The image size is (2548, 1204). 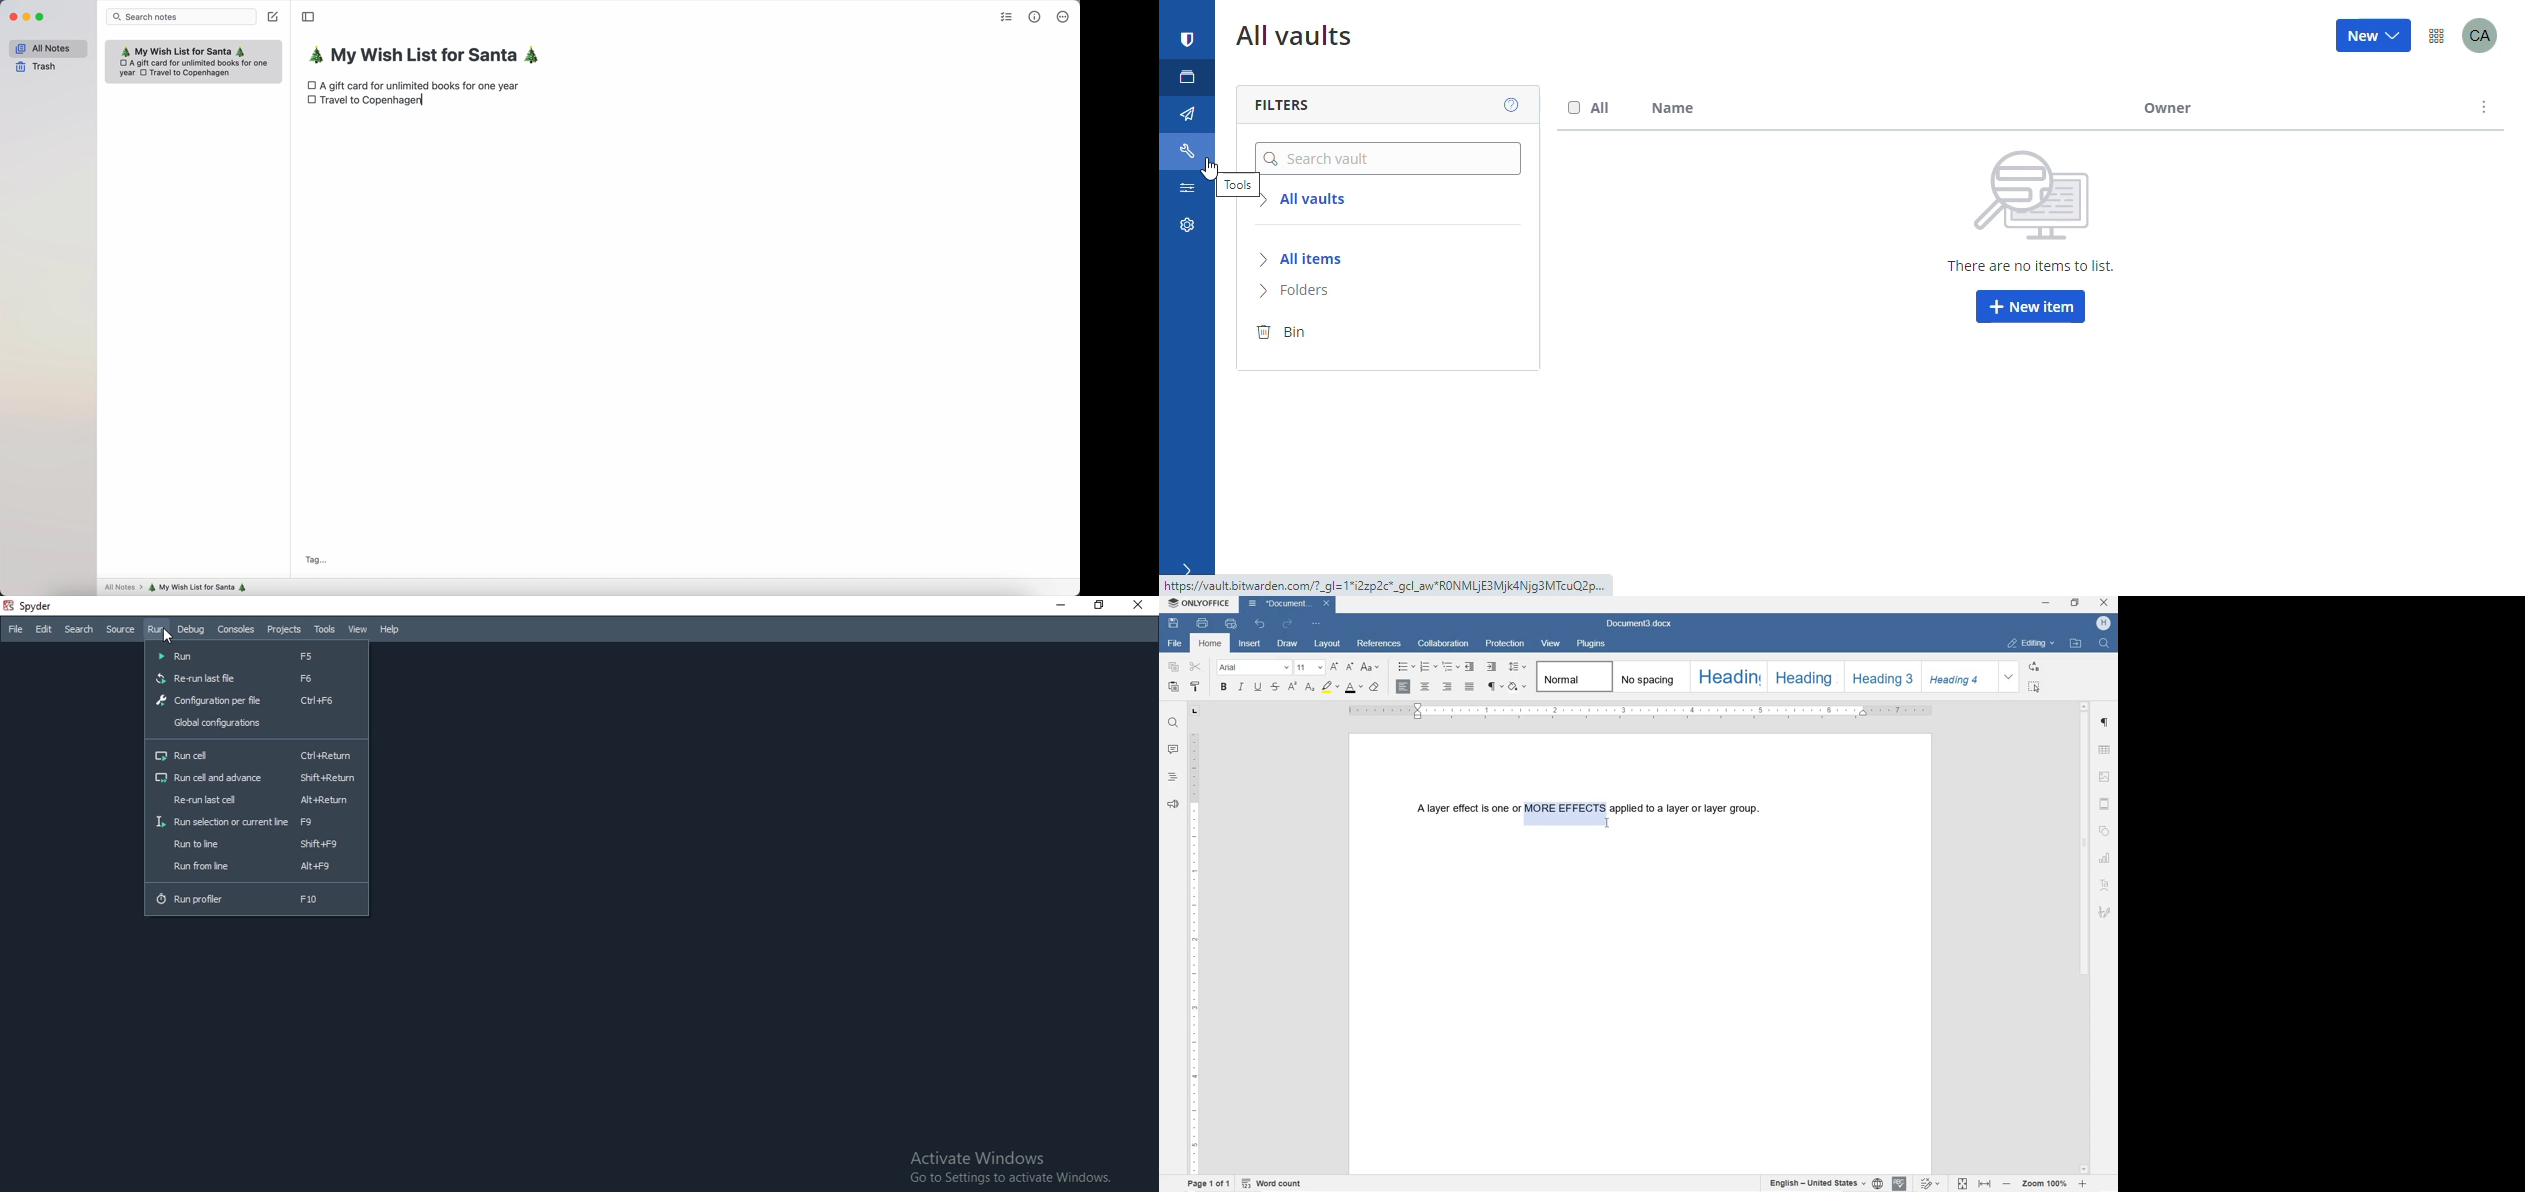 I want to click on INCREMENT FONT SIZE, so click(x=1350, y=667).